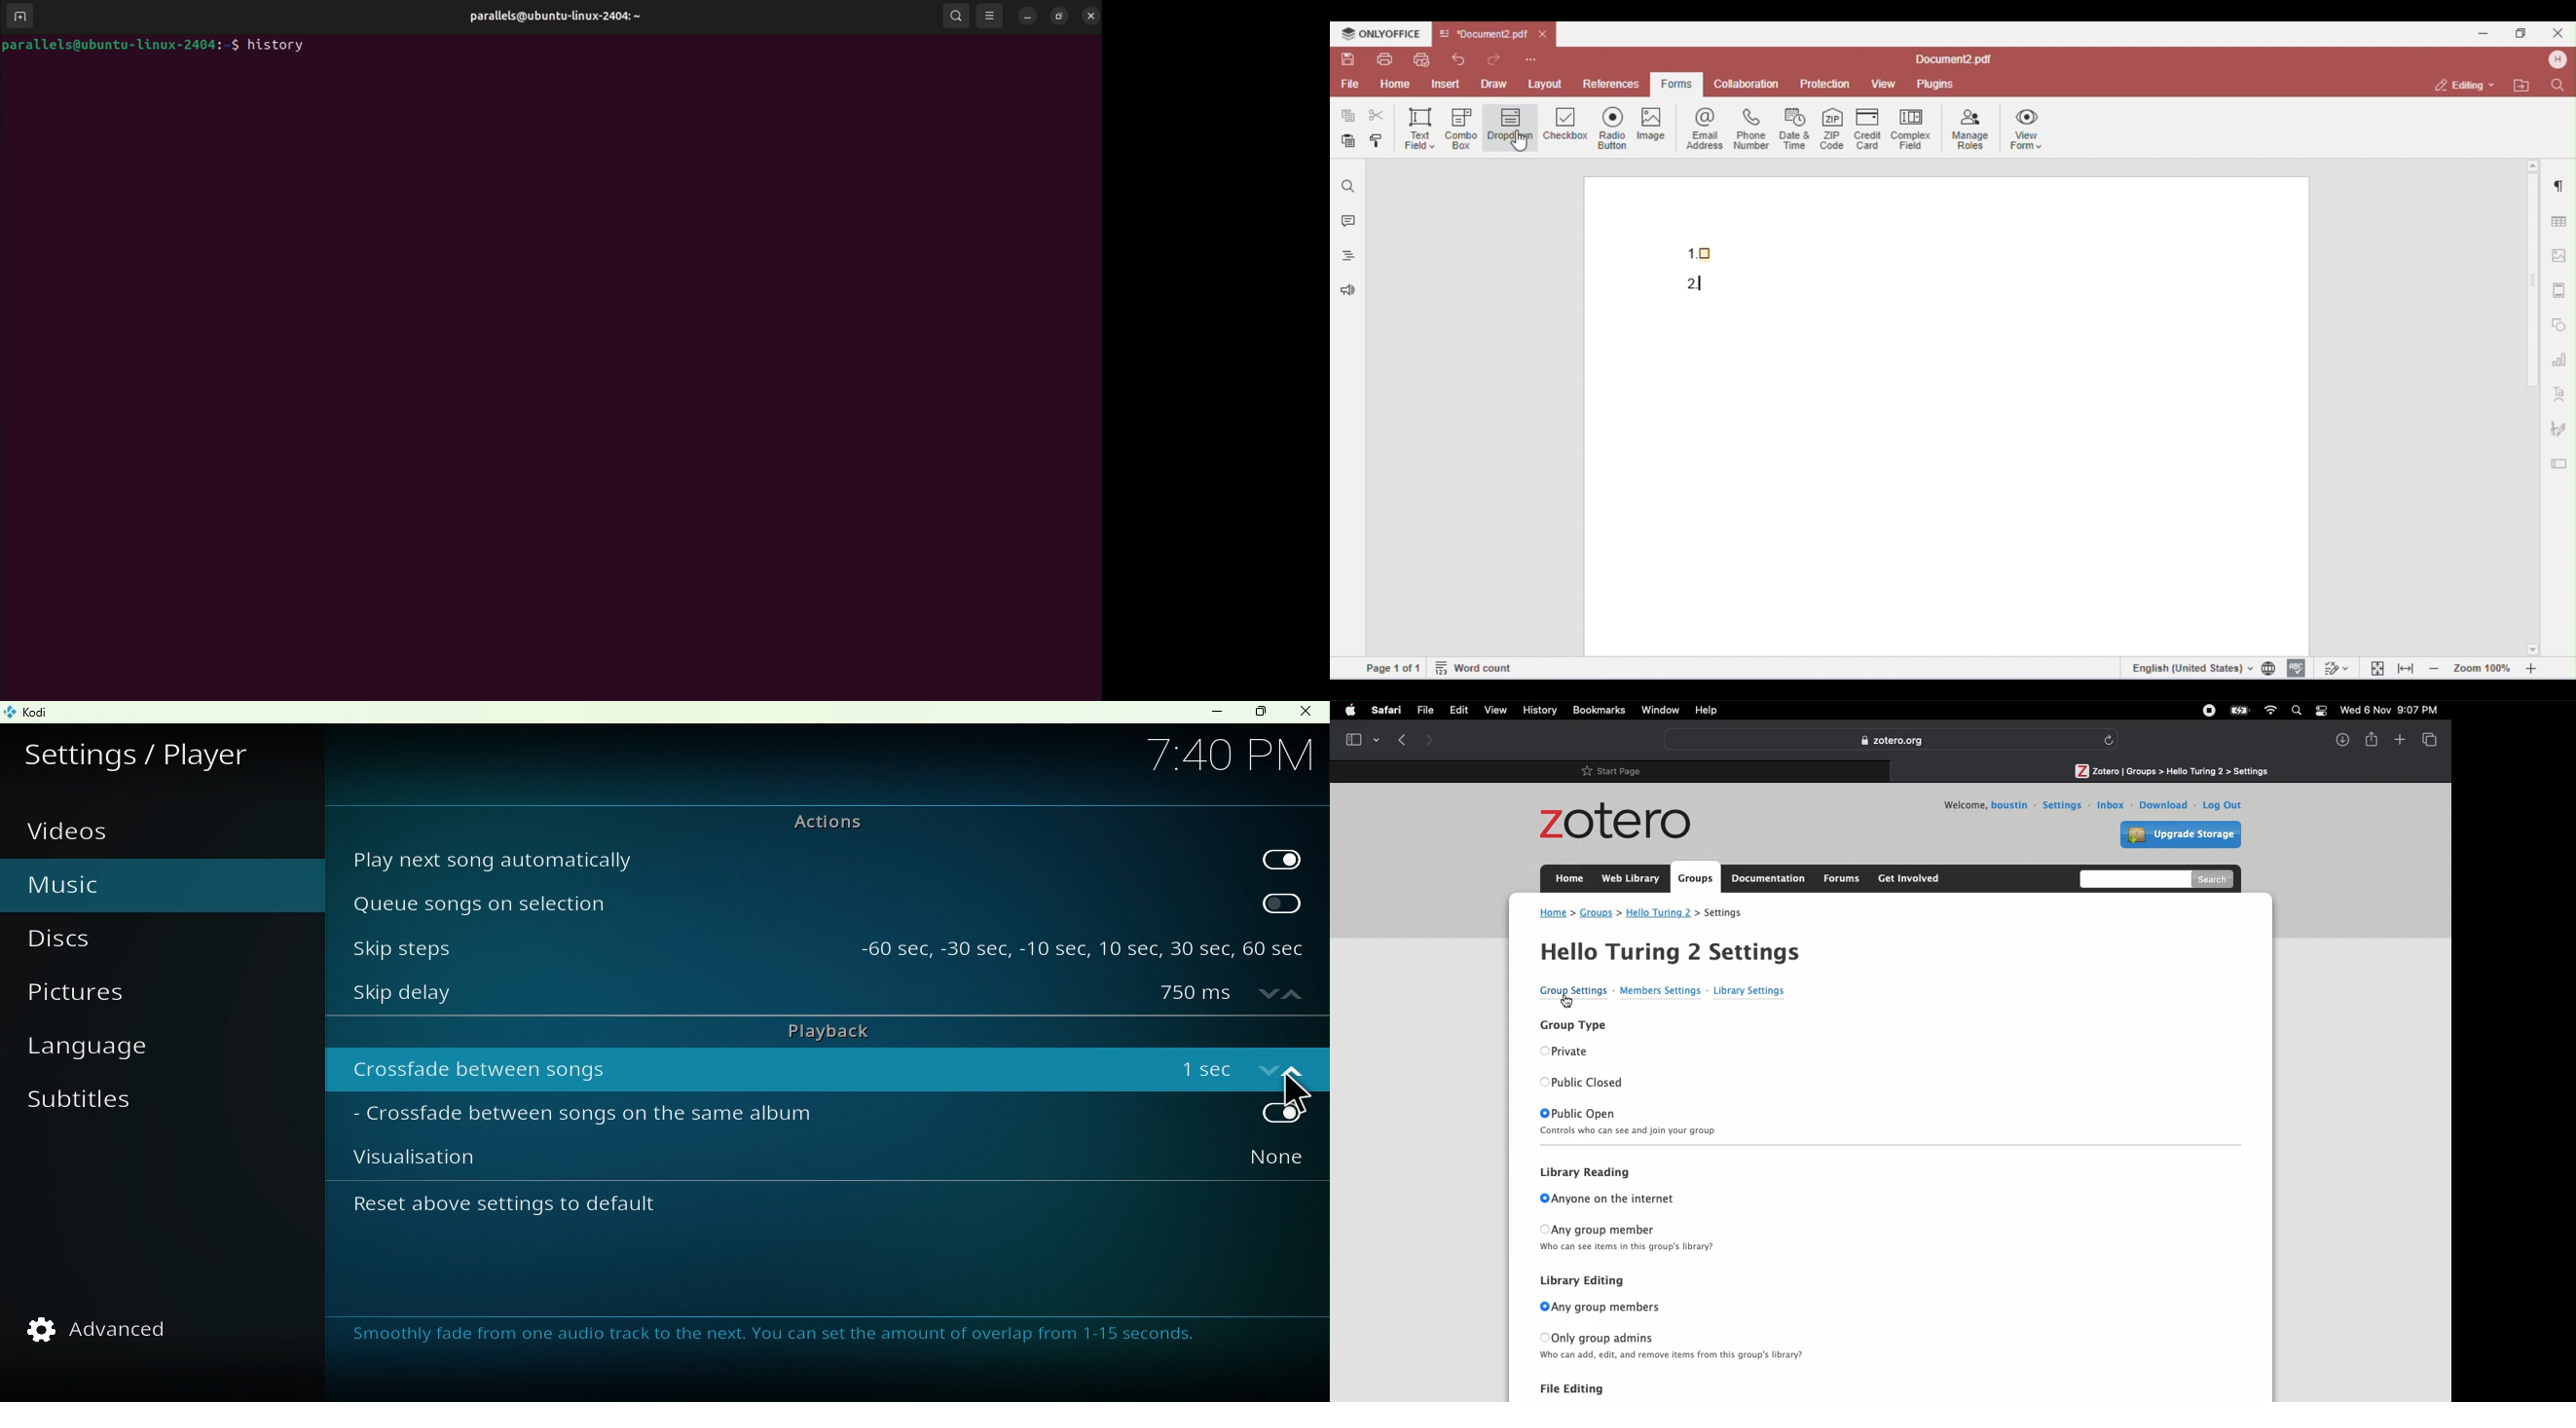 The width and height of the screenshot is (2576, 1428). What do you see at coordinates (81, 831) in the screenshot?
I see `Videos` at bounding box center [81, 831].